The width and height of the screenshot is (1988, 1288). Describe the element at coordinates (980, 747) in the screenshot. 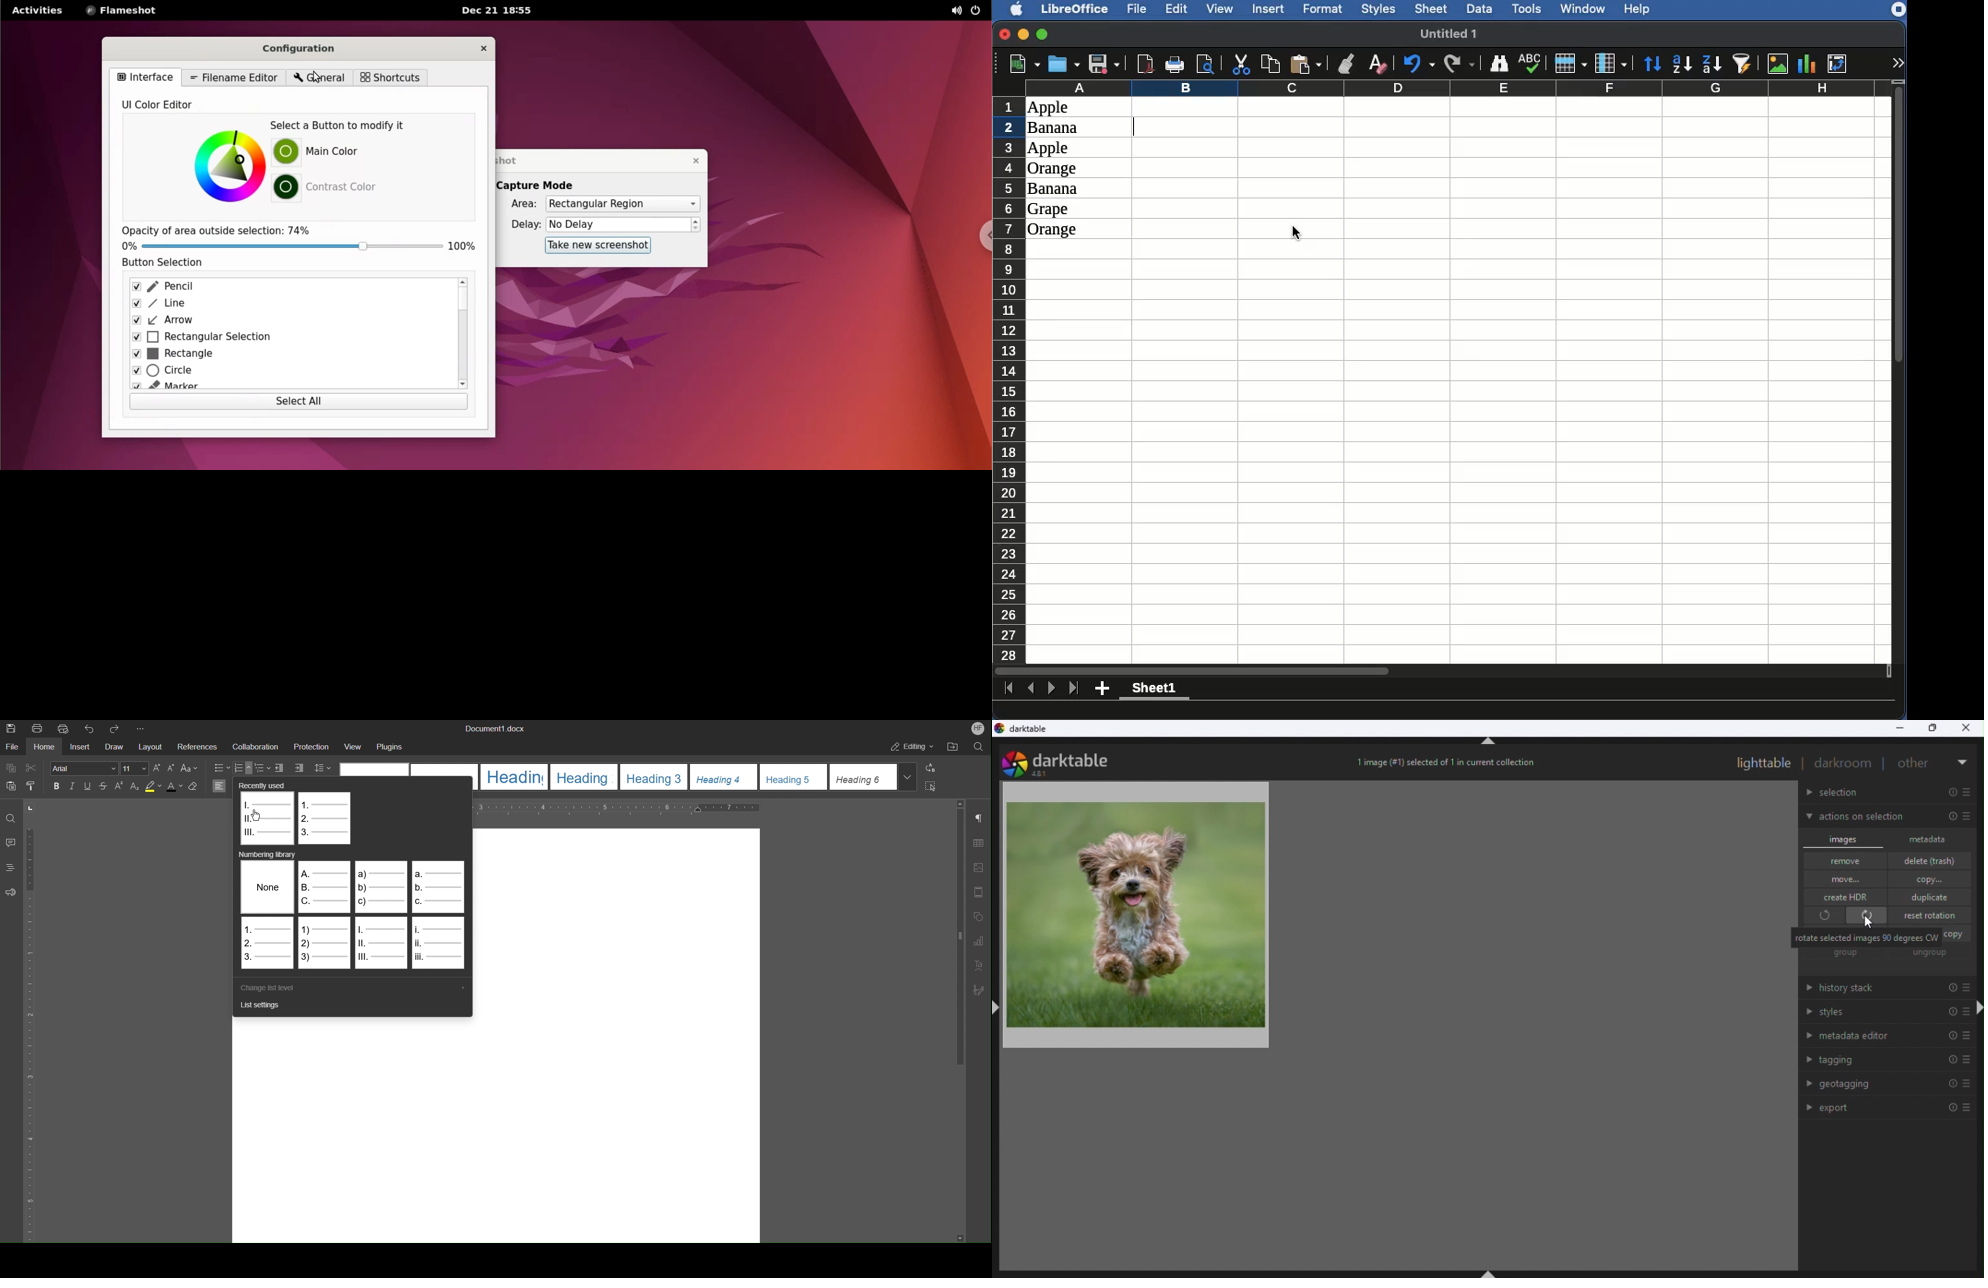

I see `Search` at that location.